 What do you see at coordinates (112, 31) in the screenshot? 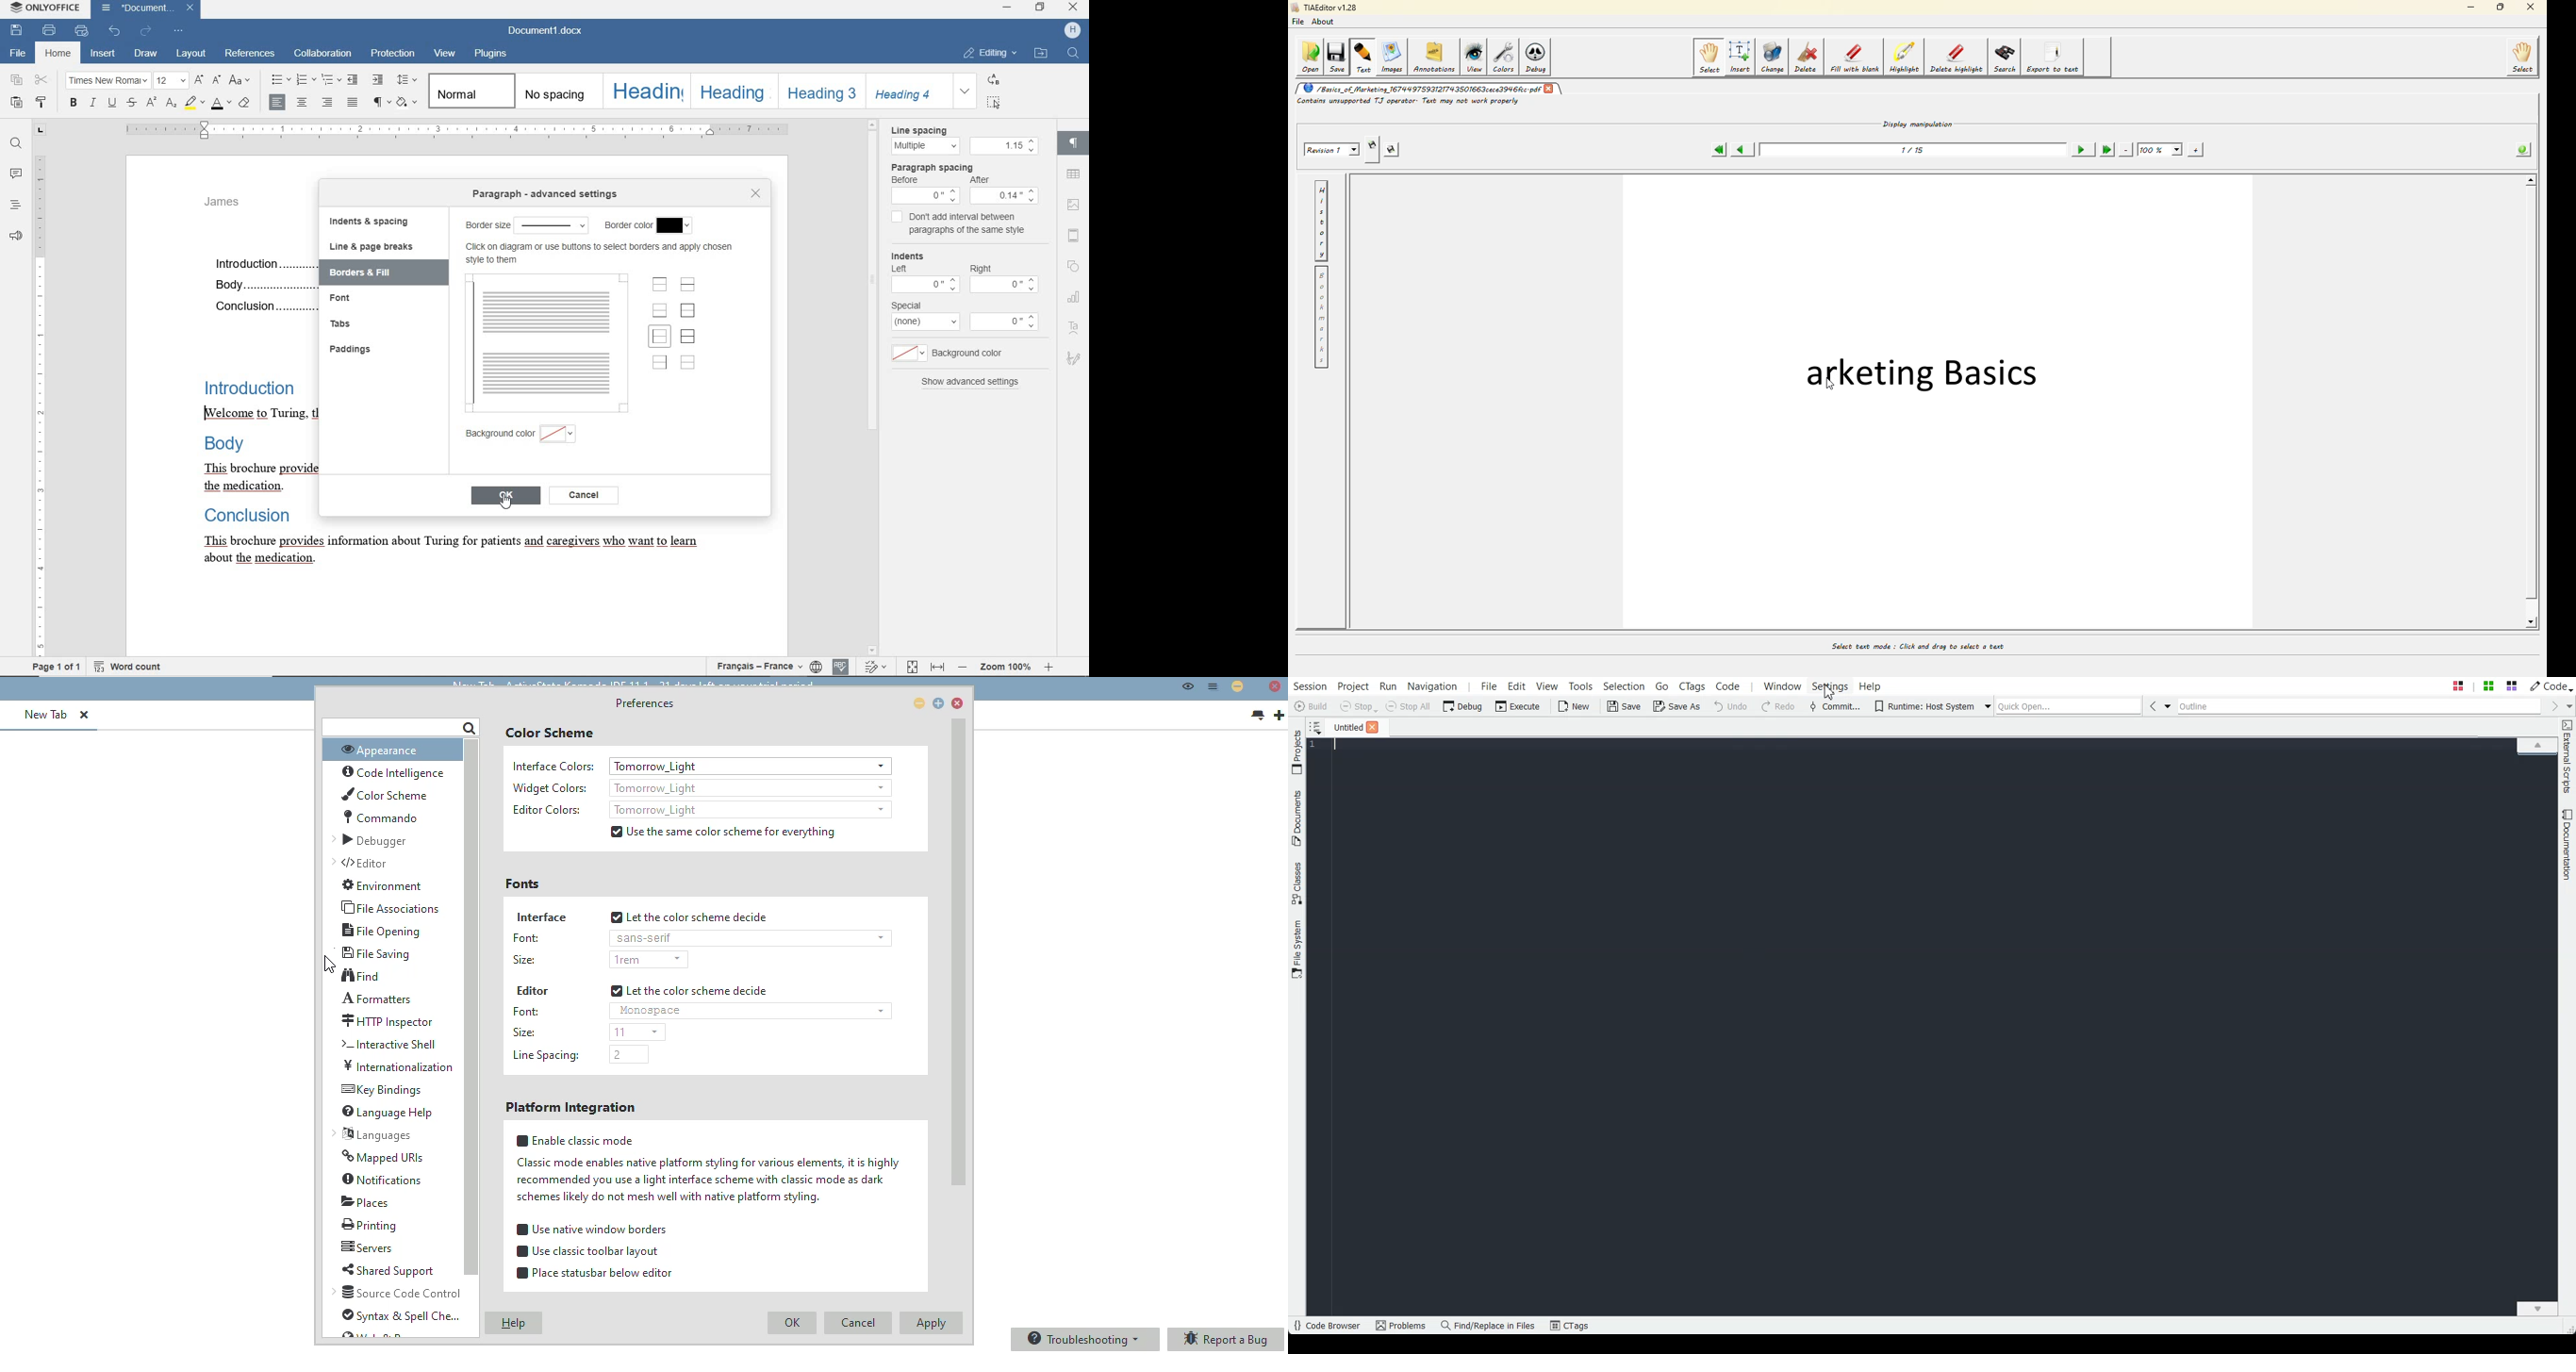
I see `undo` at bounding box center [112, 31].